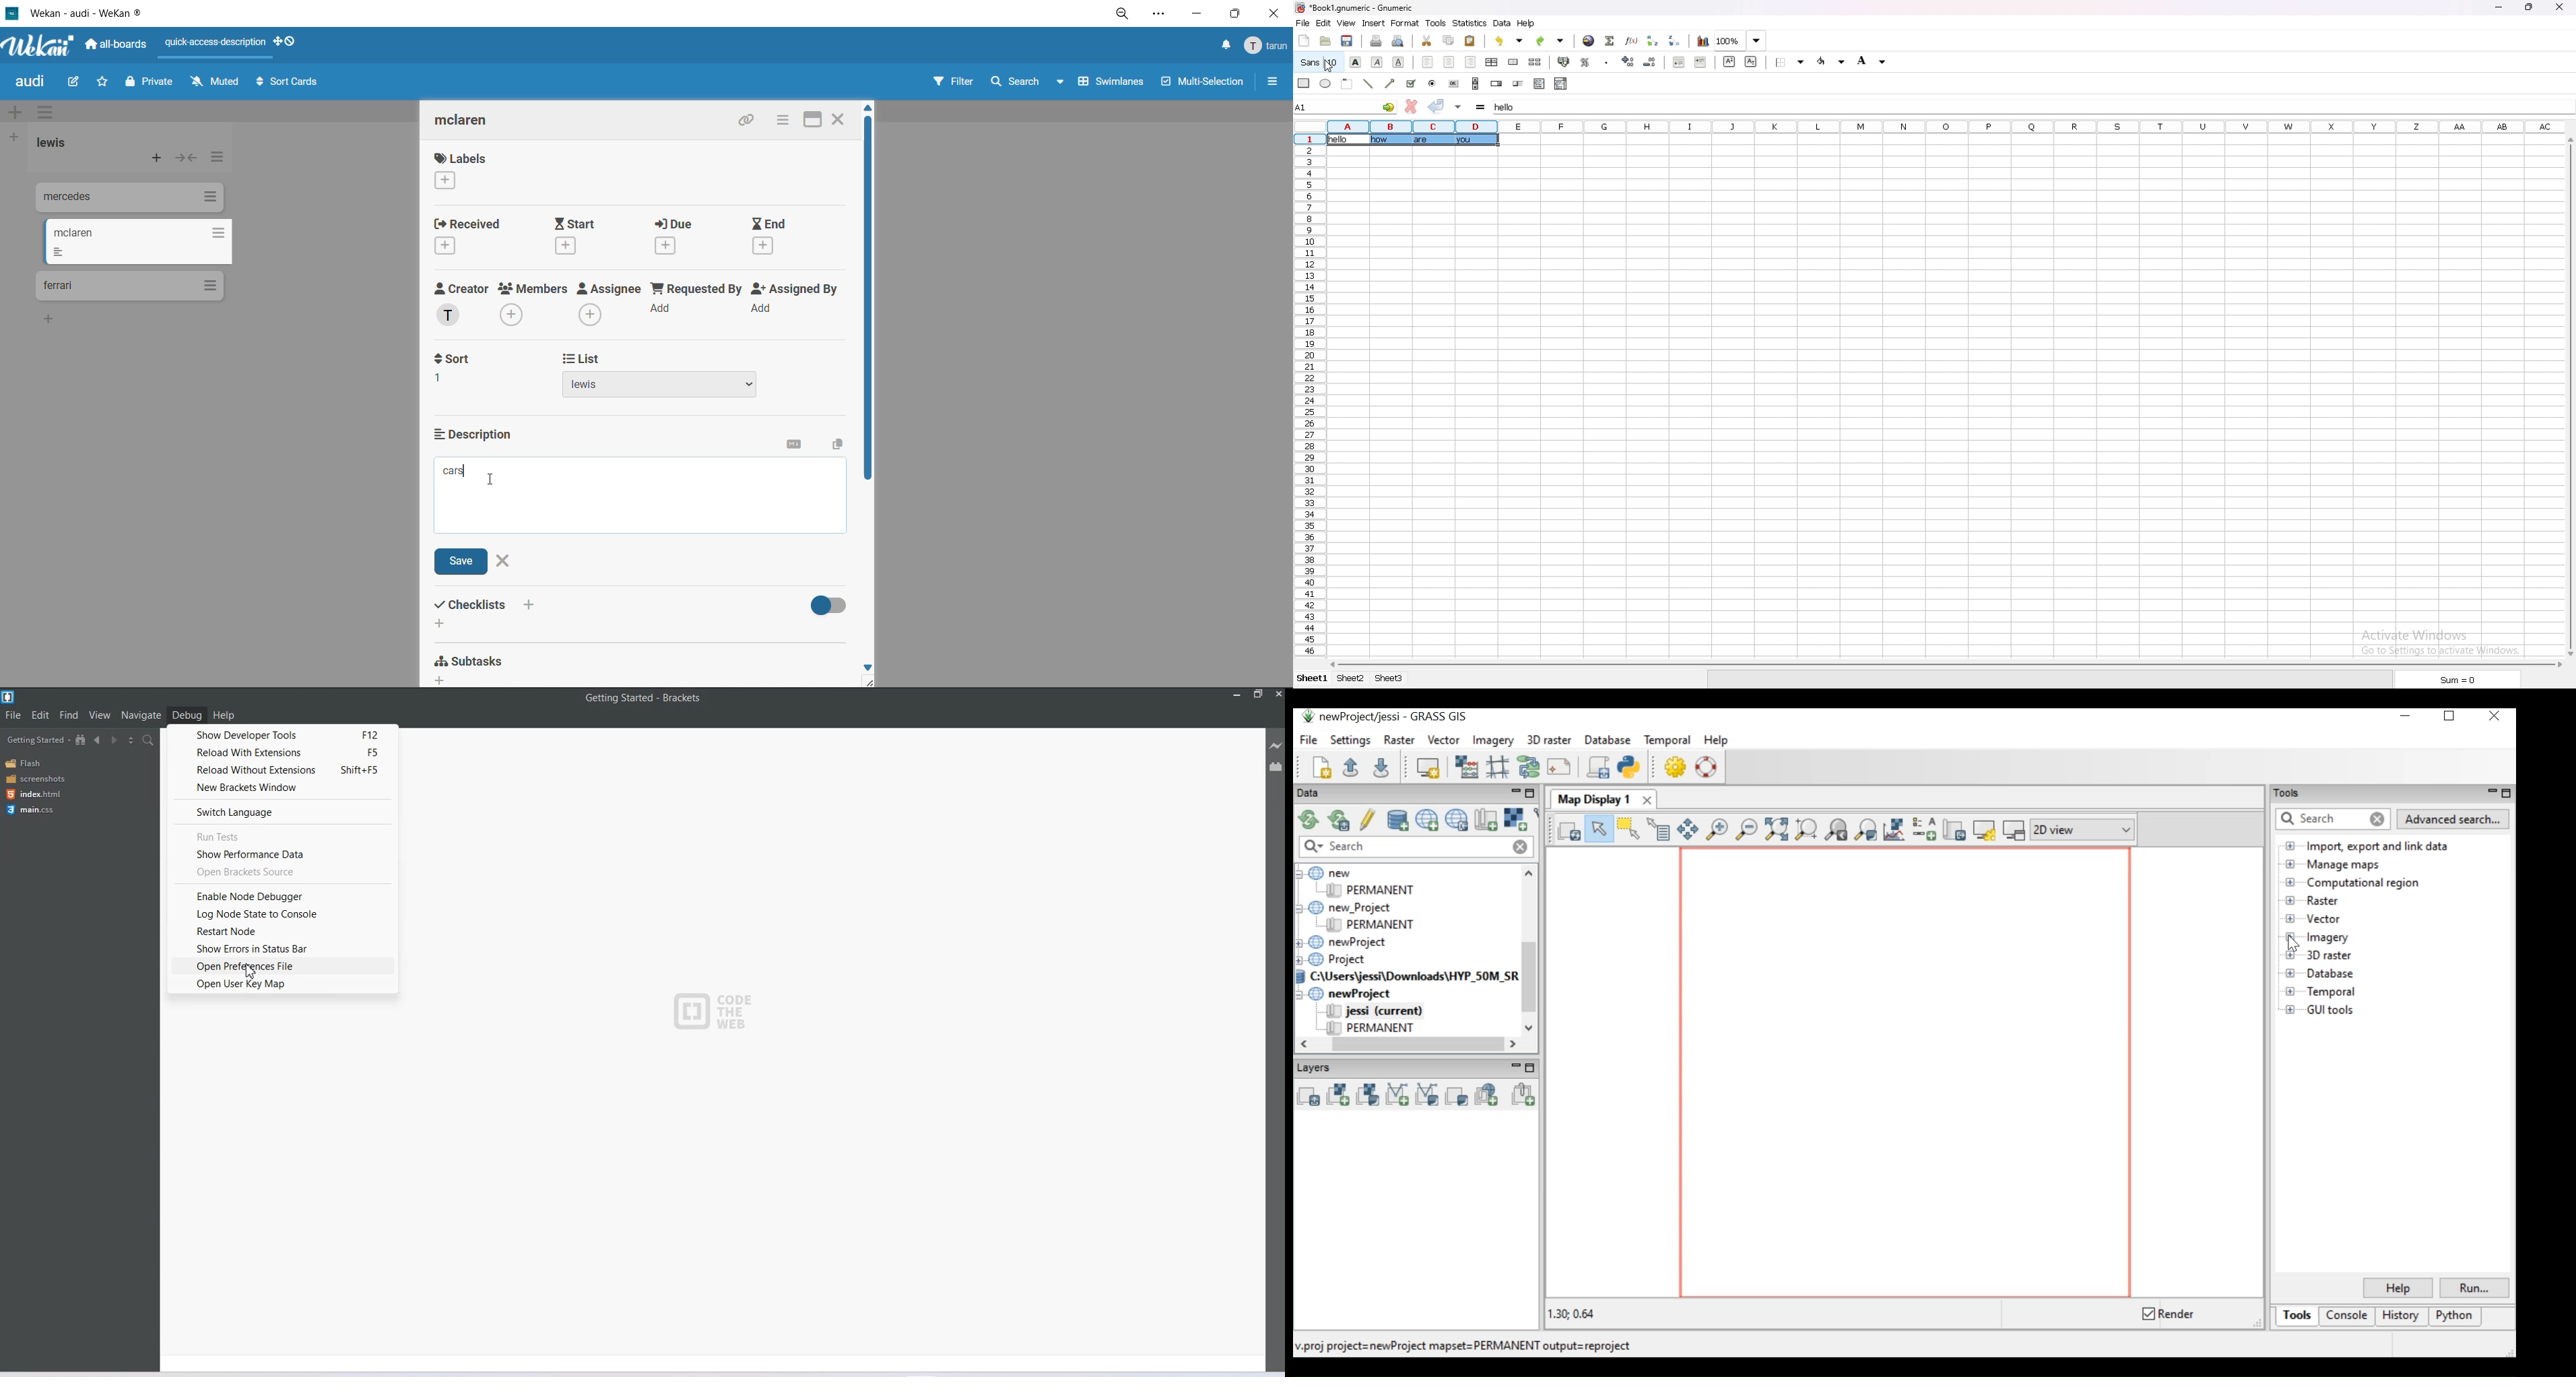 This screenshot has width=2576, height=1400. What do you see at coordinates (643, 697) in the screenshot?
I see `Getting Started- Brackets` at bounding box center [643, 697].